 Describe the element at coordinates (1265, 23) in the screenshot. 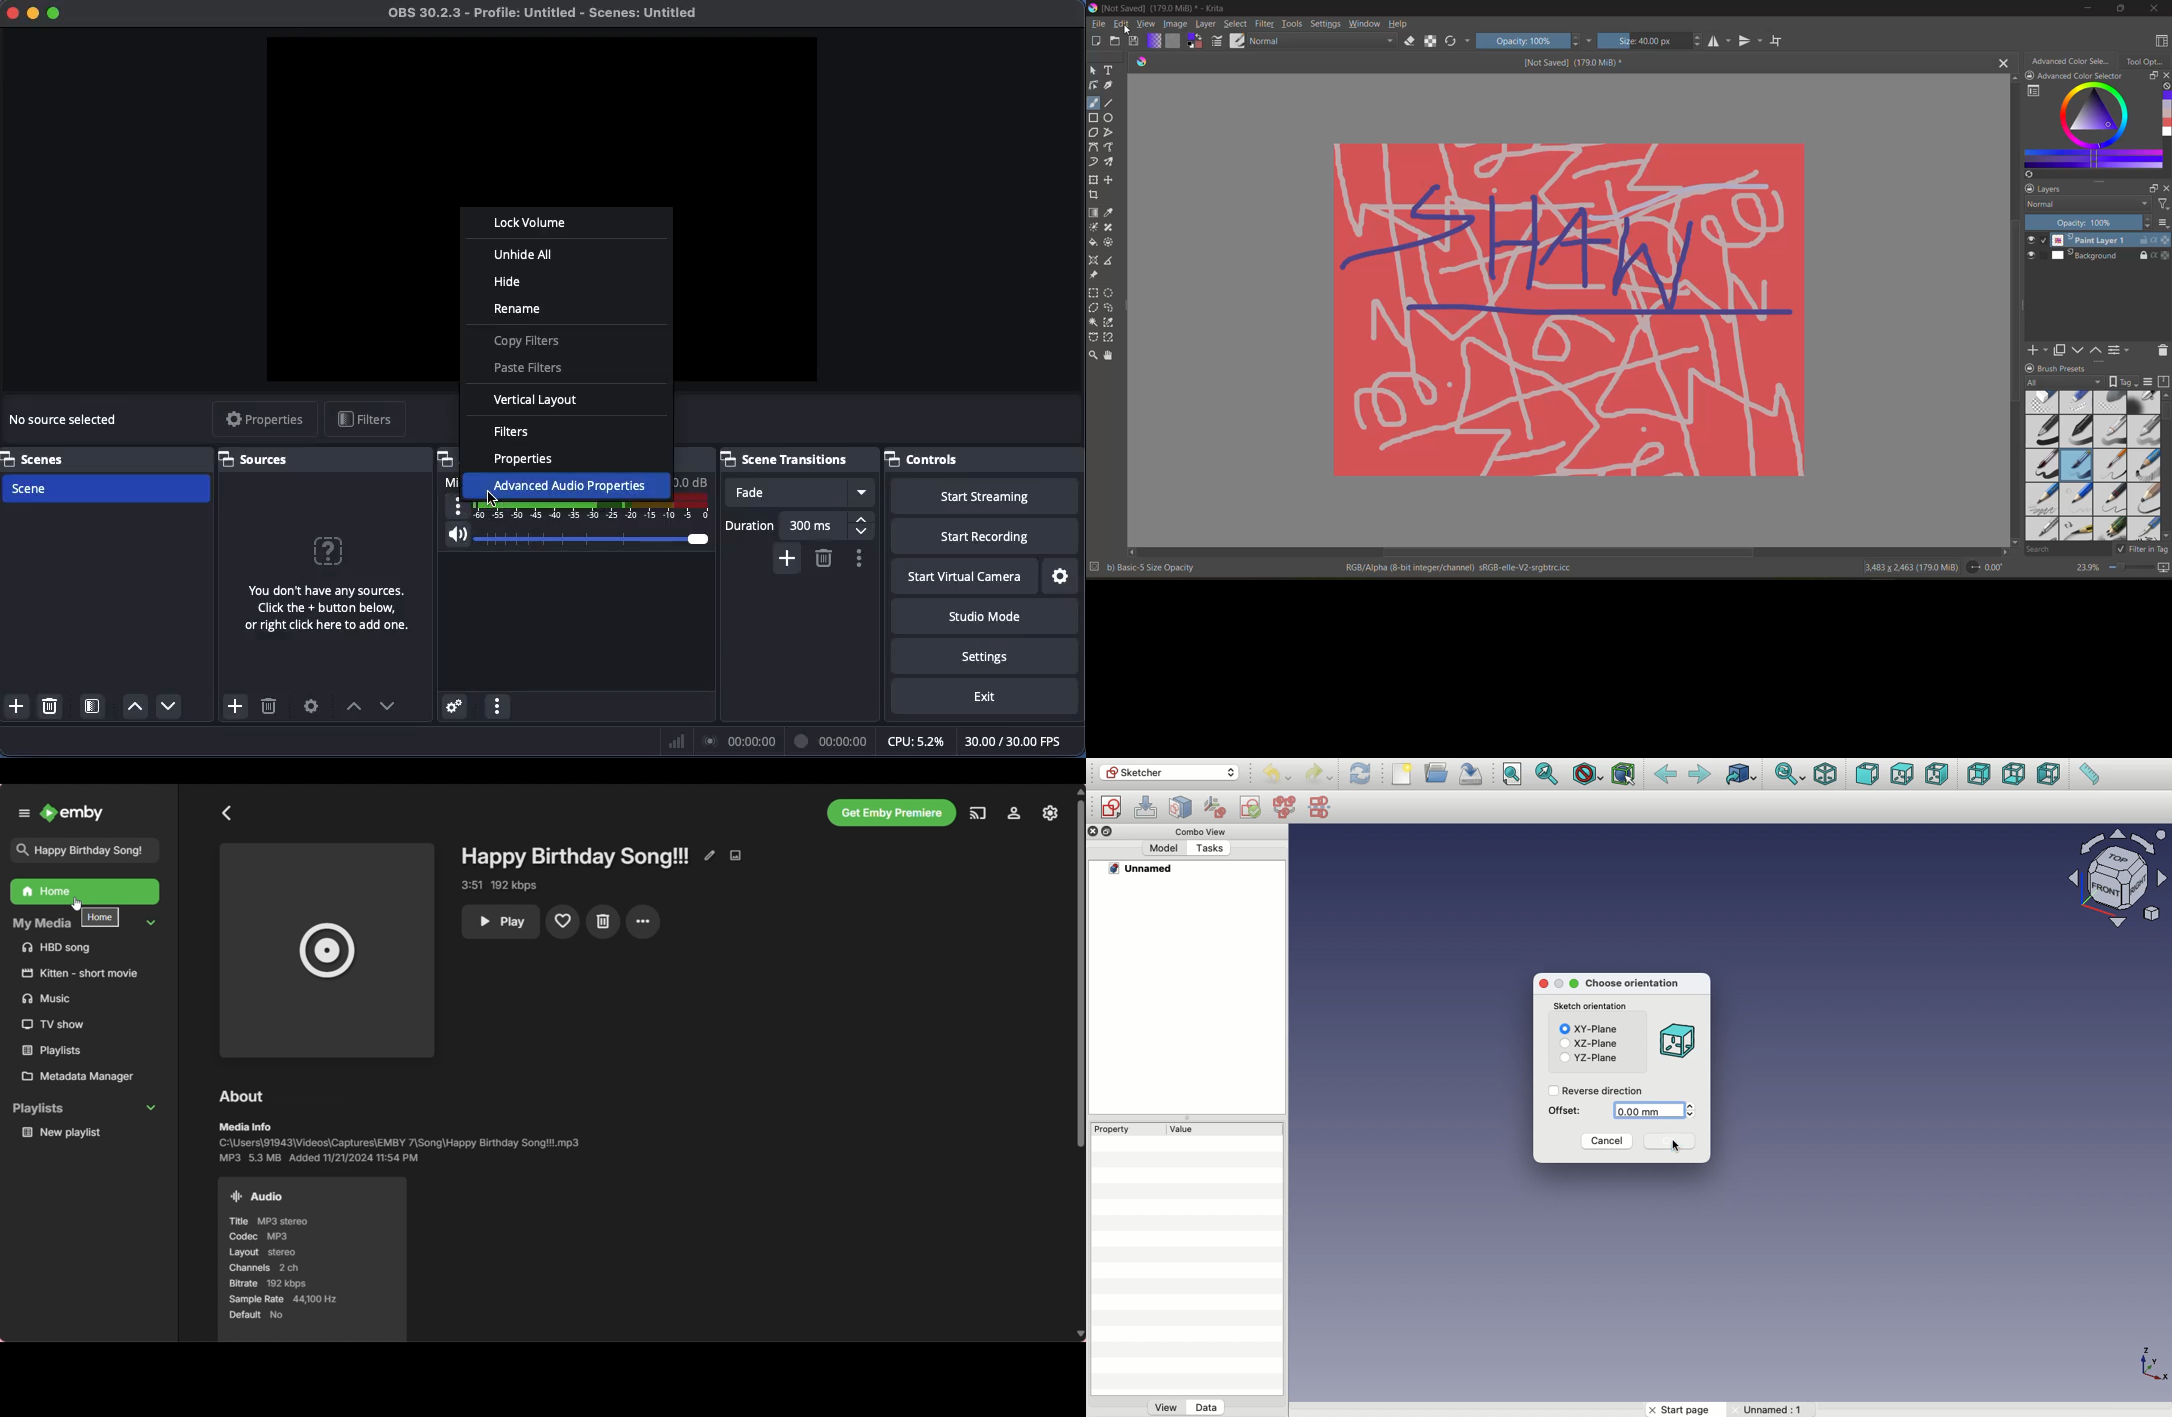

I see `filters` at that location.